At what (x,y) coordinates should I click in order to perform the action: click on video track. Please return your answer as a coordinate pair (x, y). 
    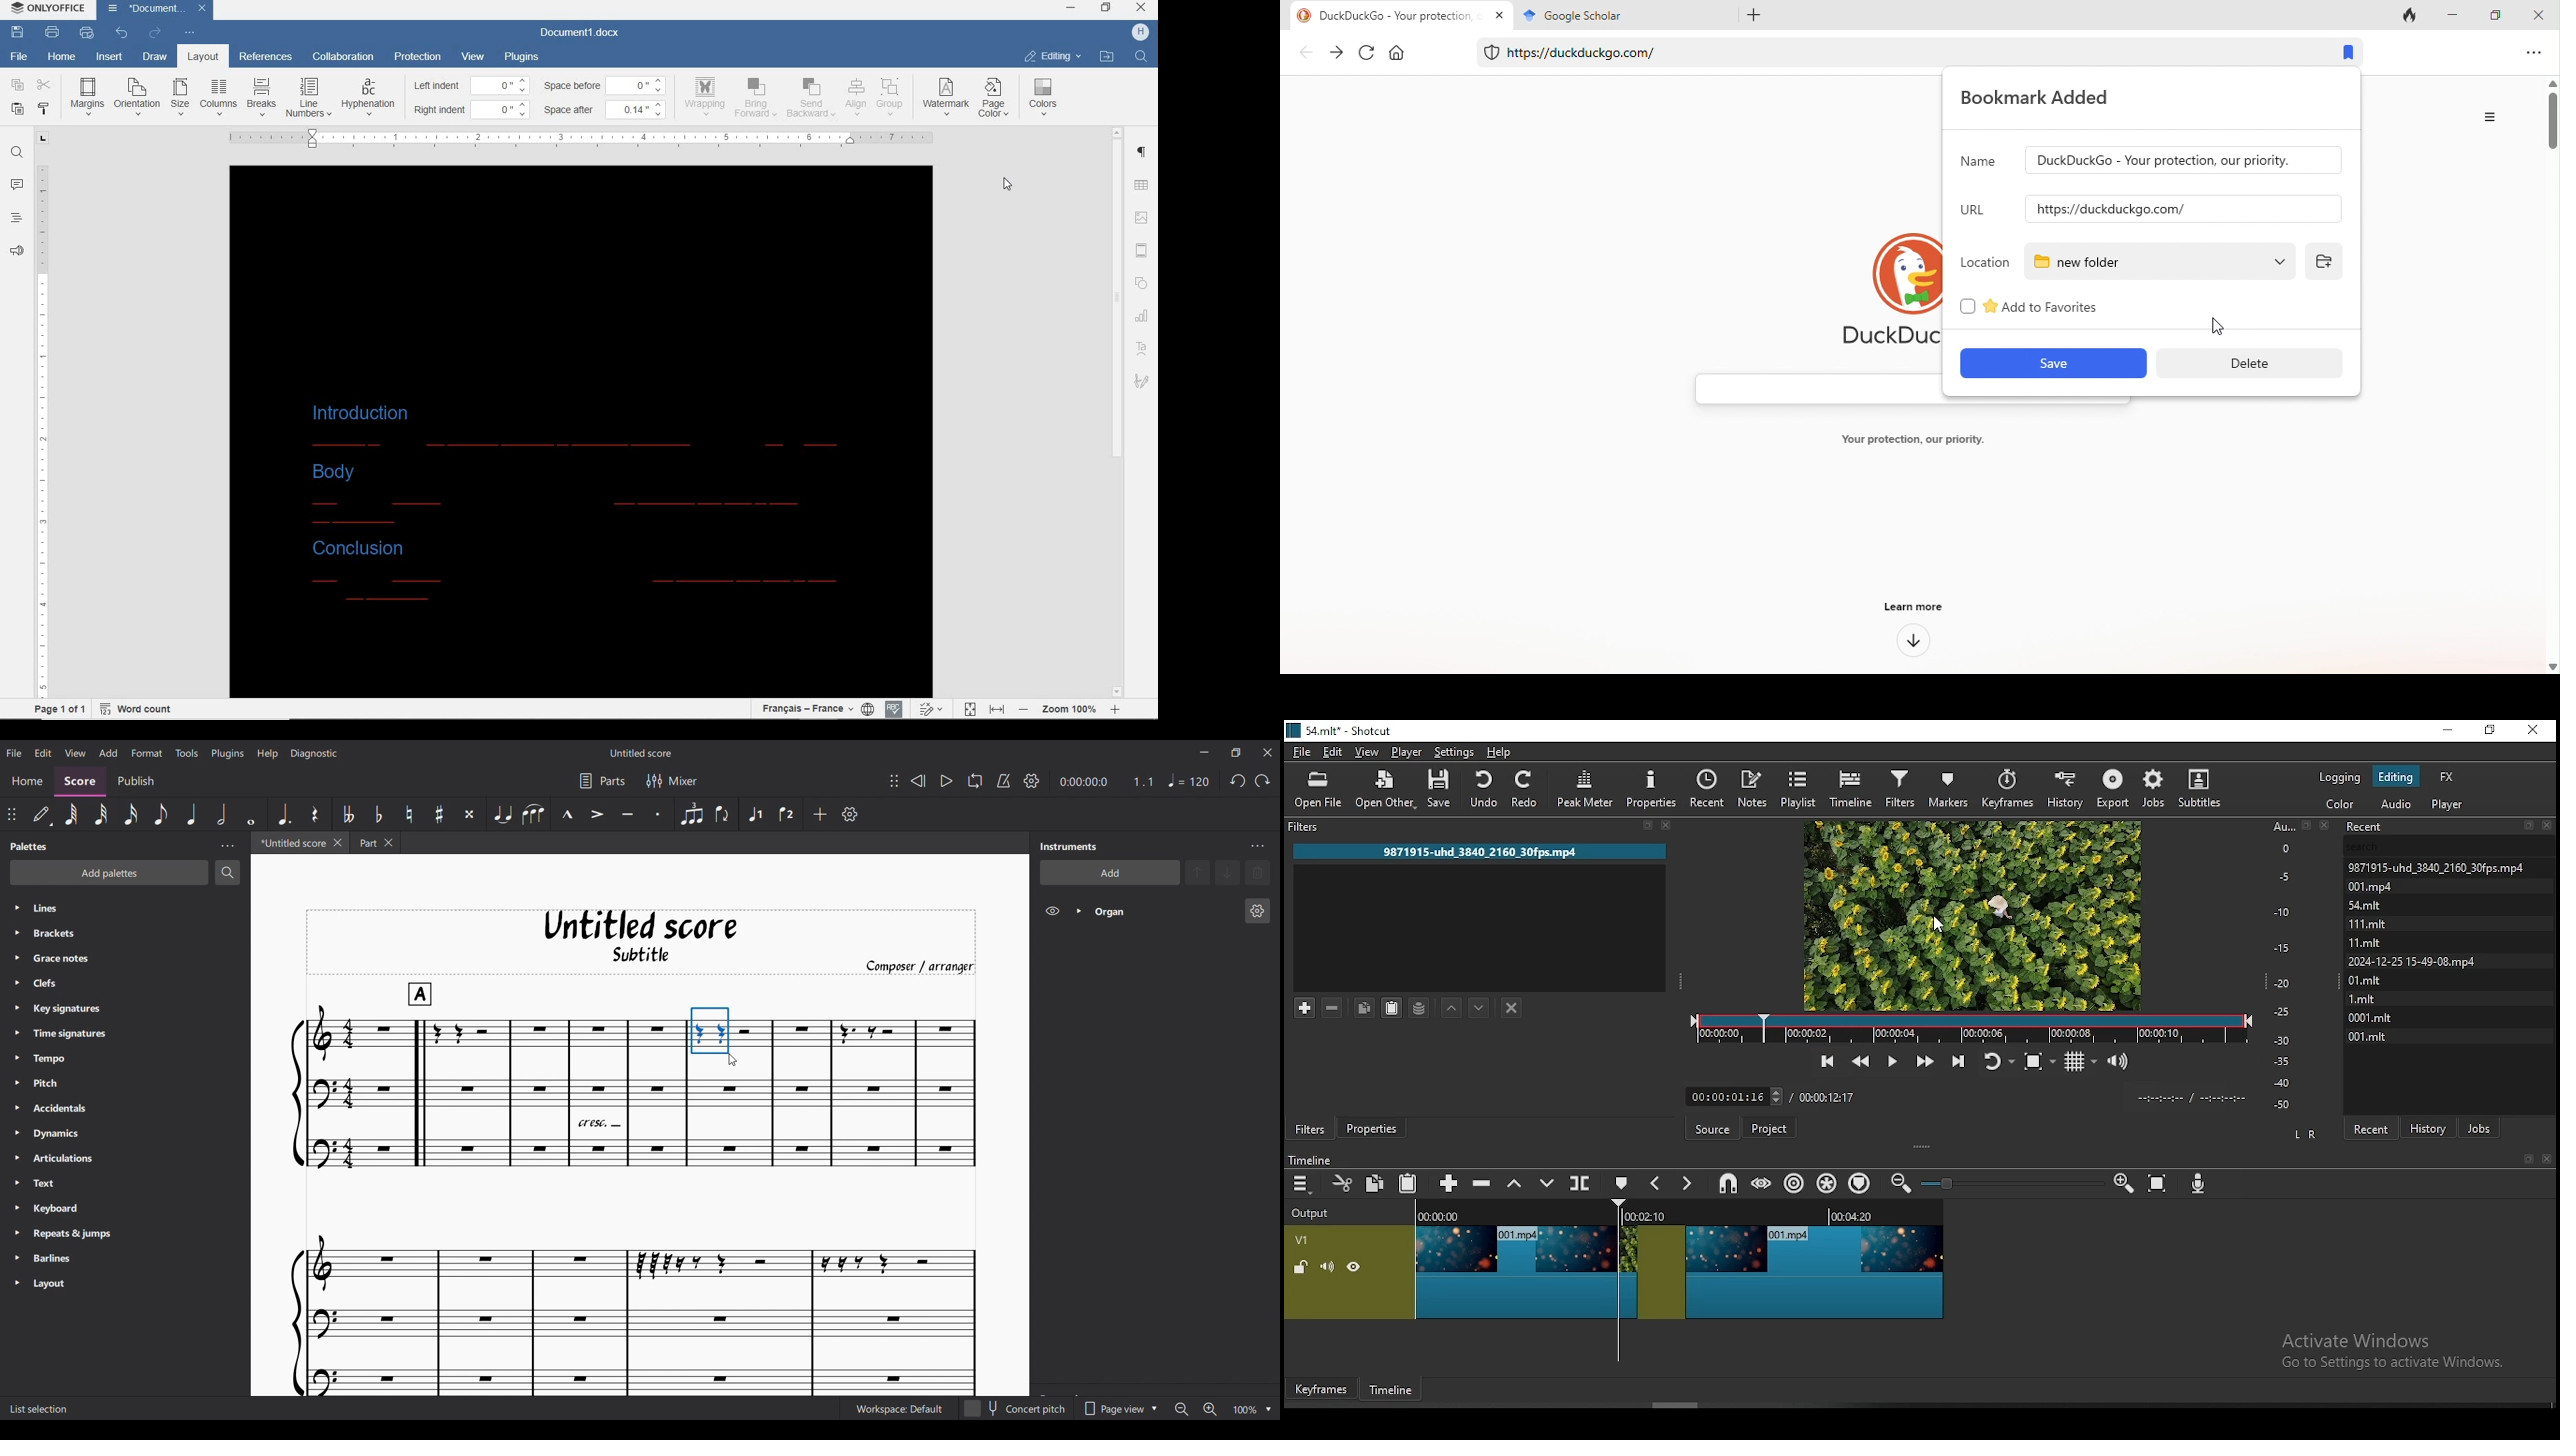
    Looking at the image, I should click on (1679, 1261).